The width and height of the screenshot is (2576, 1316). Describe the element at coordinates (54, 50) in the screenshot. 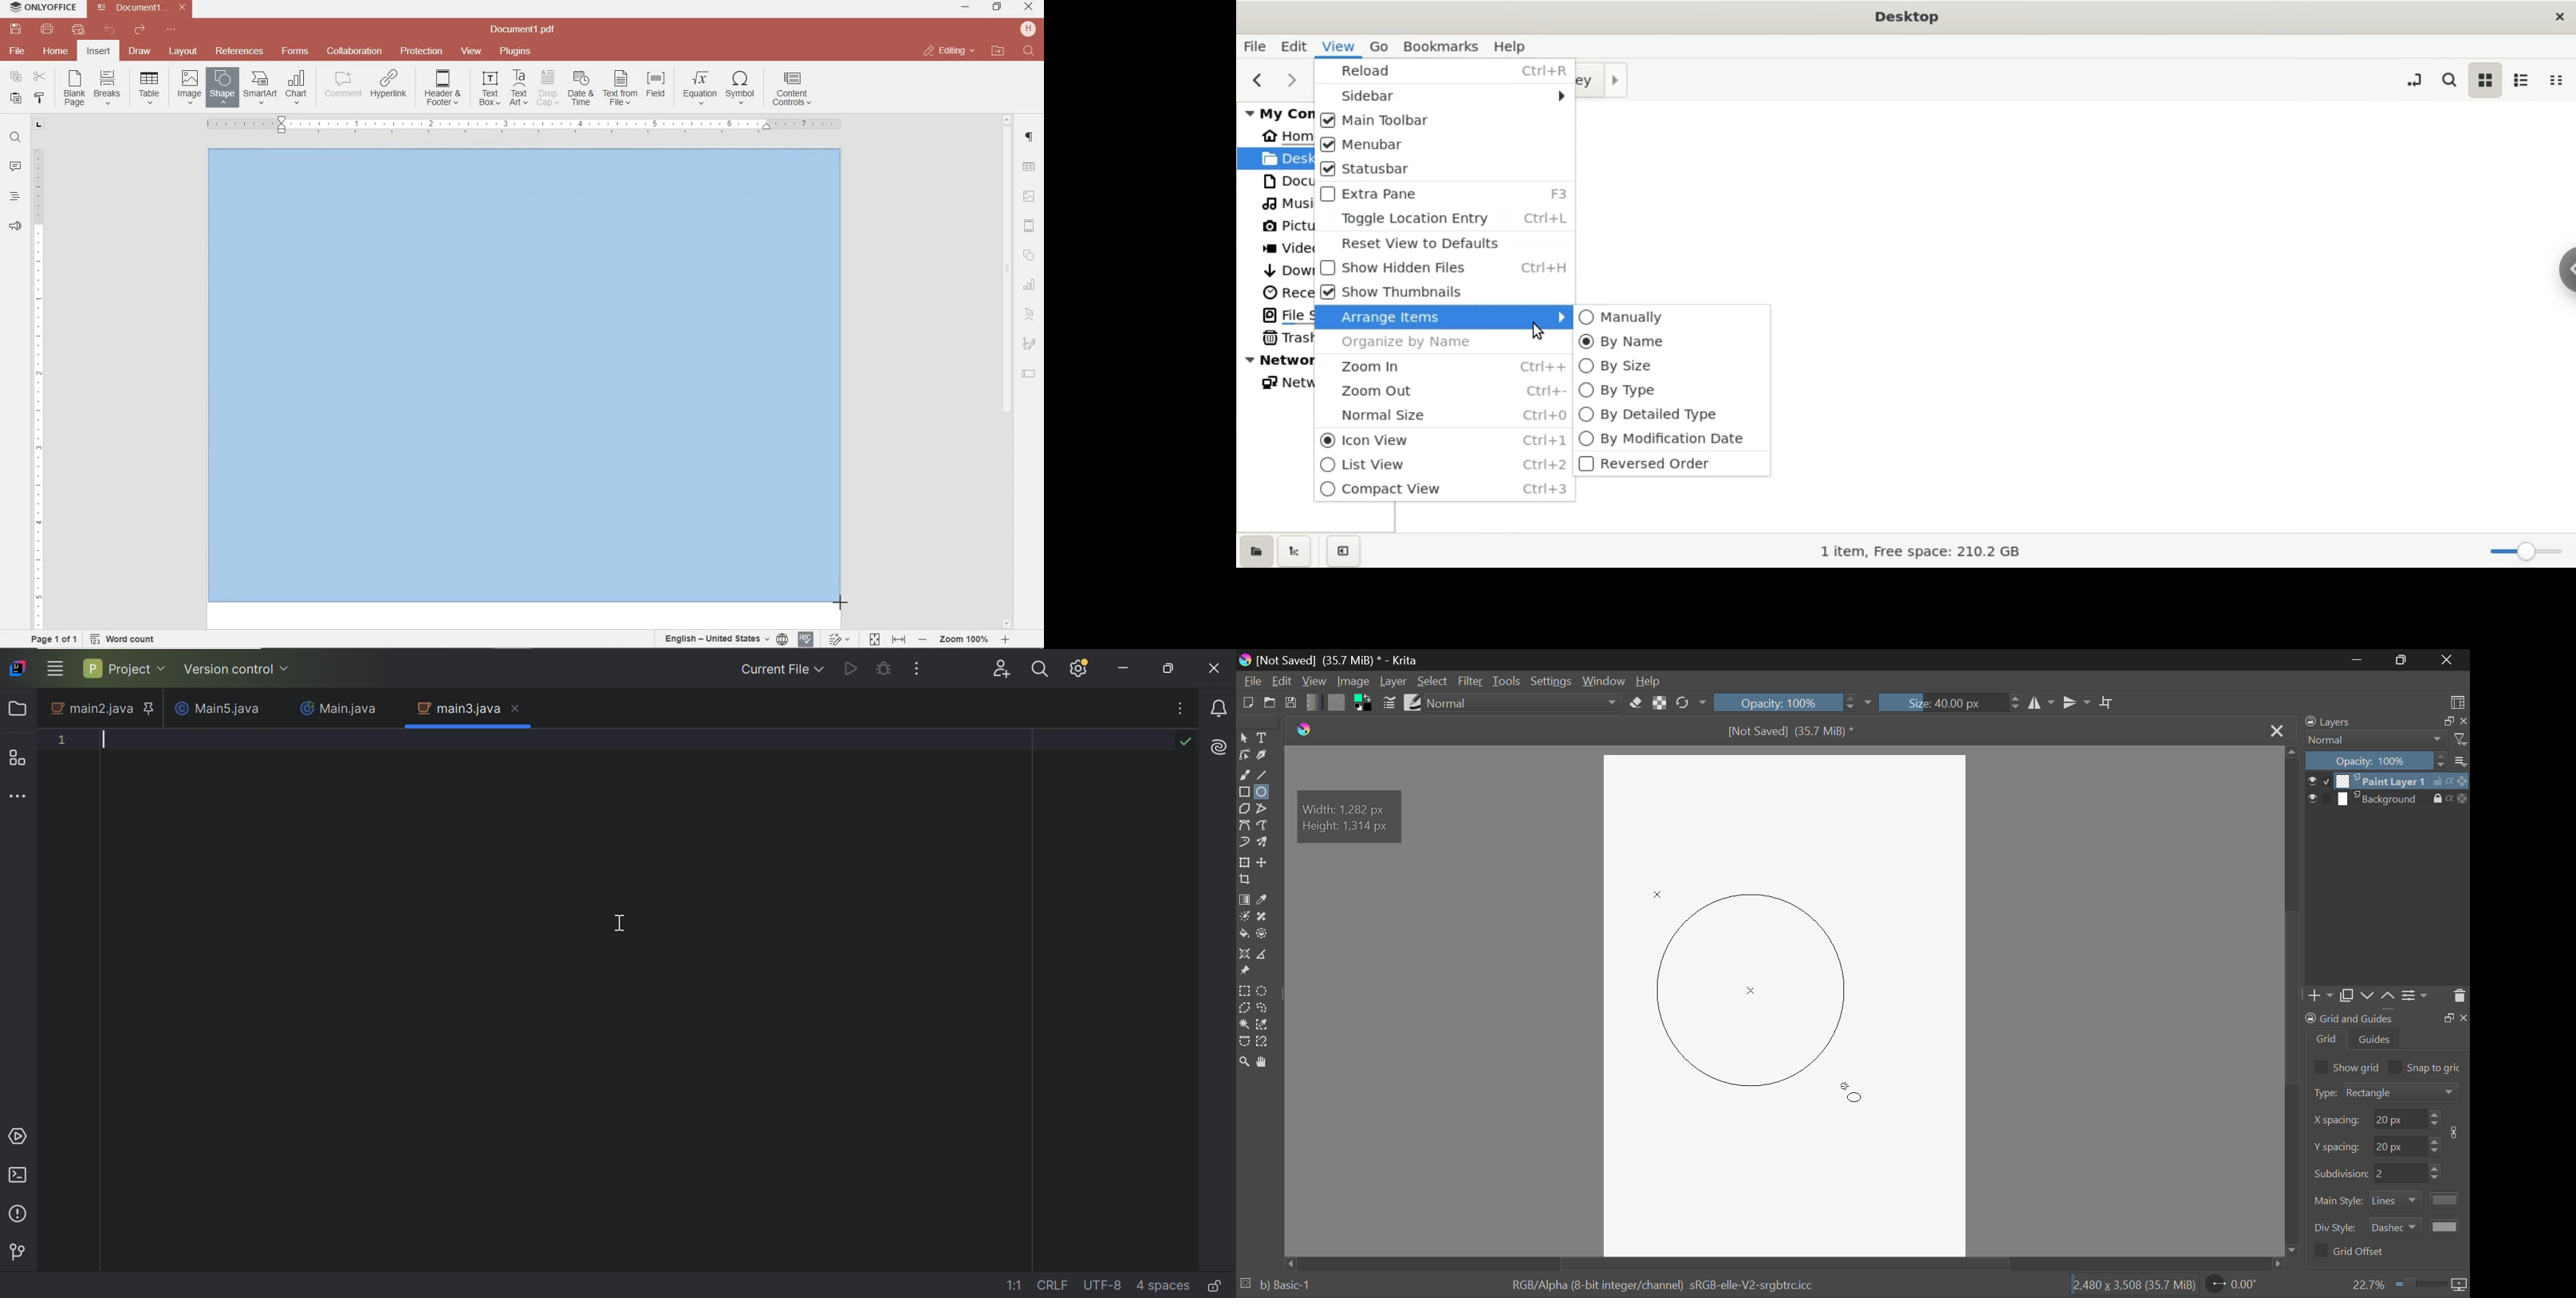

I see `home` at that location.